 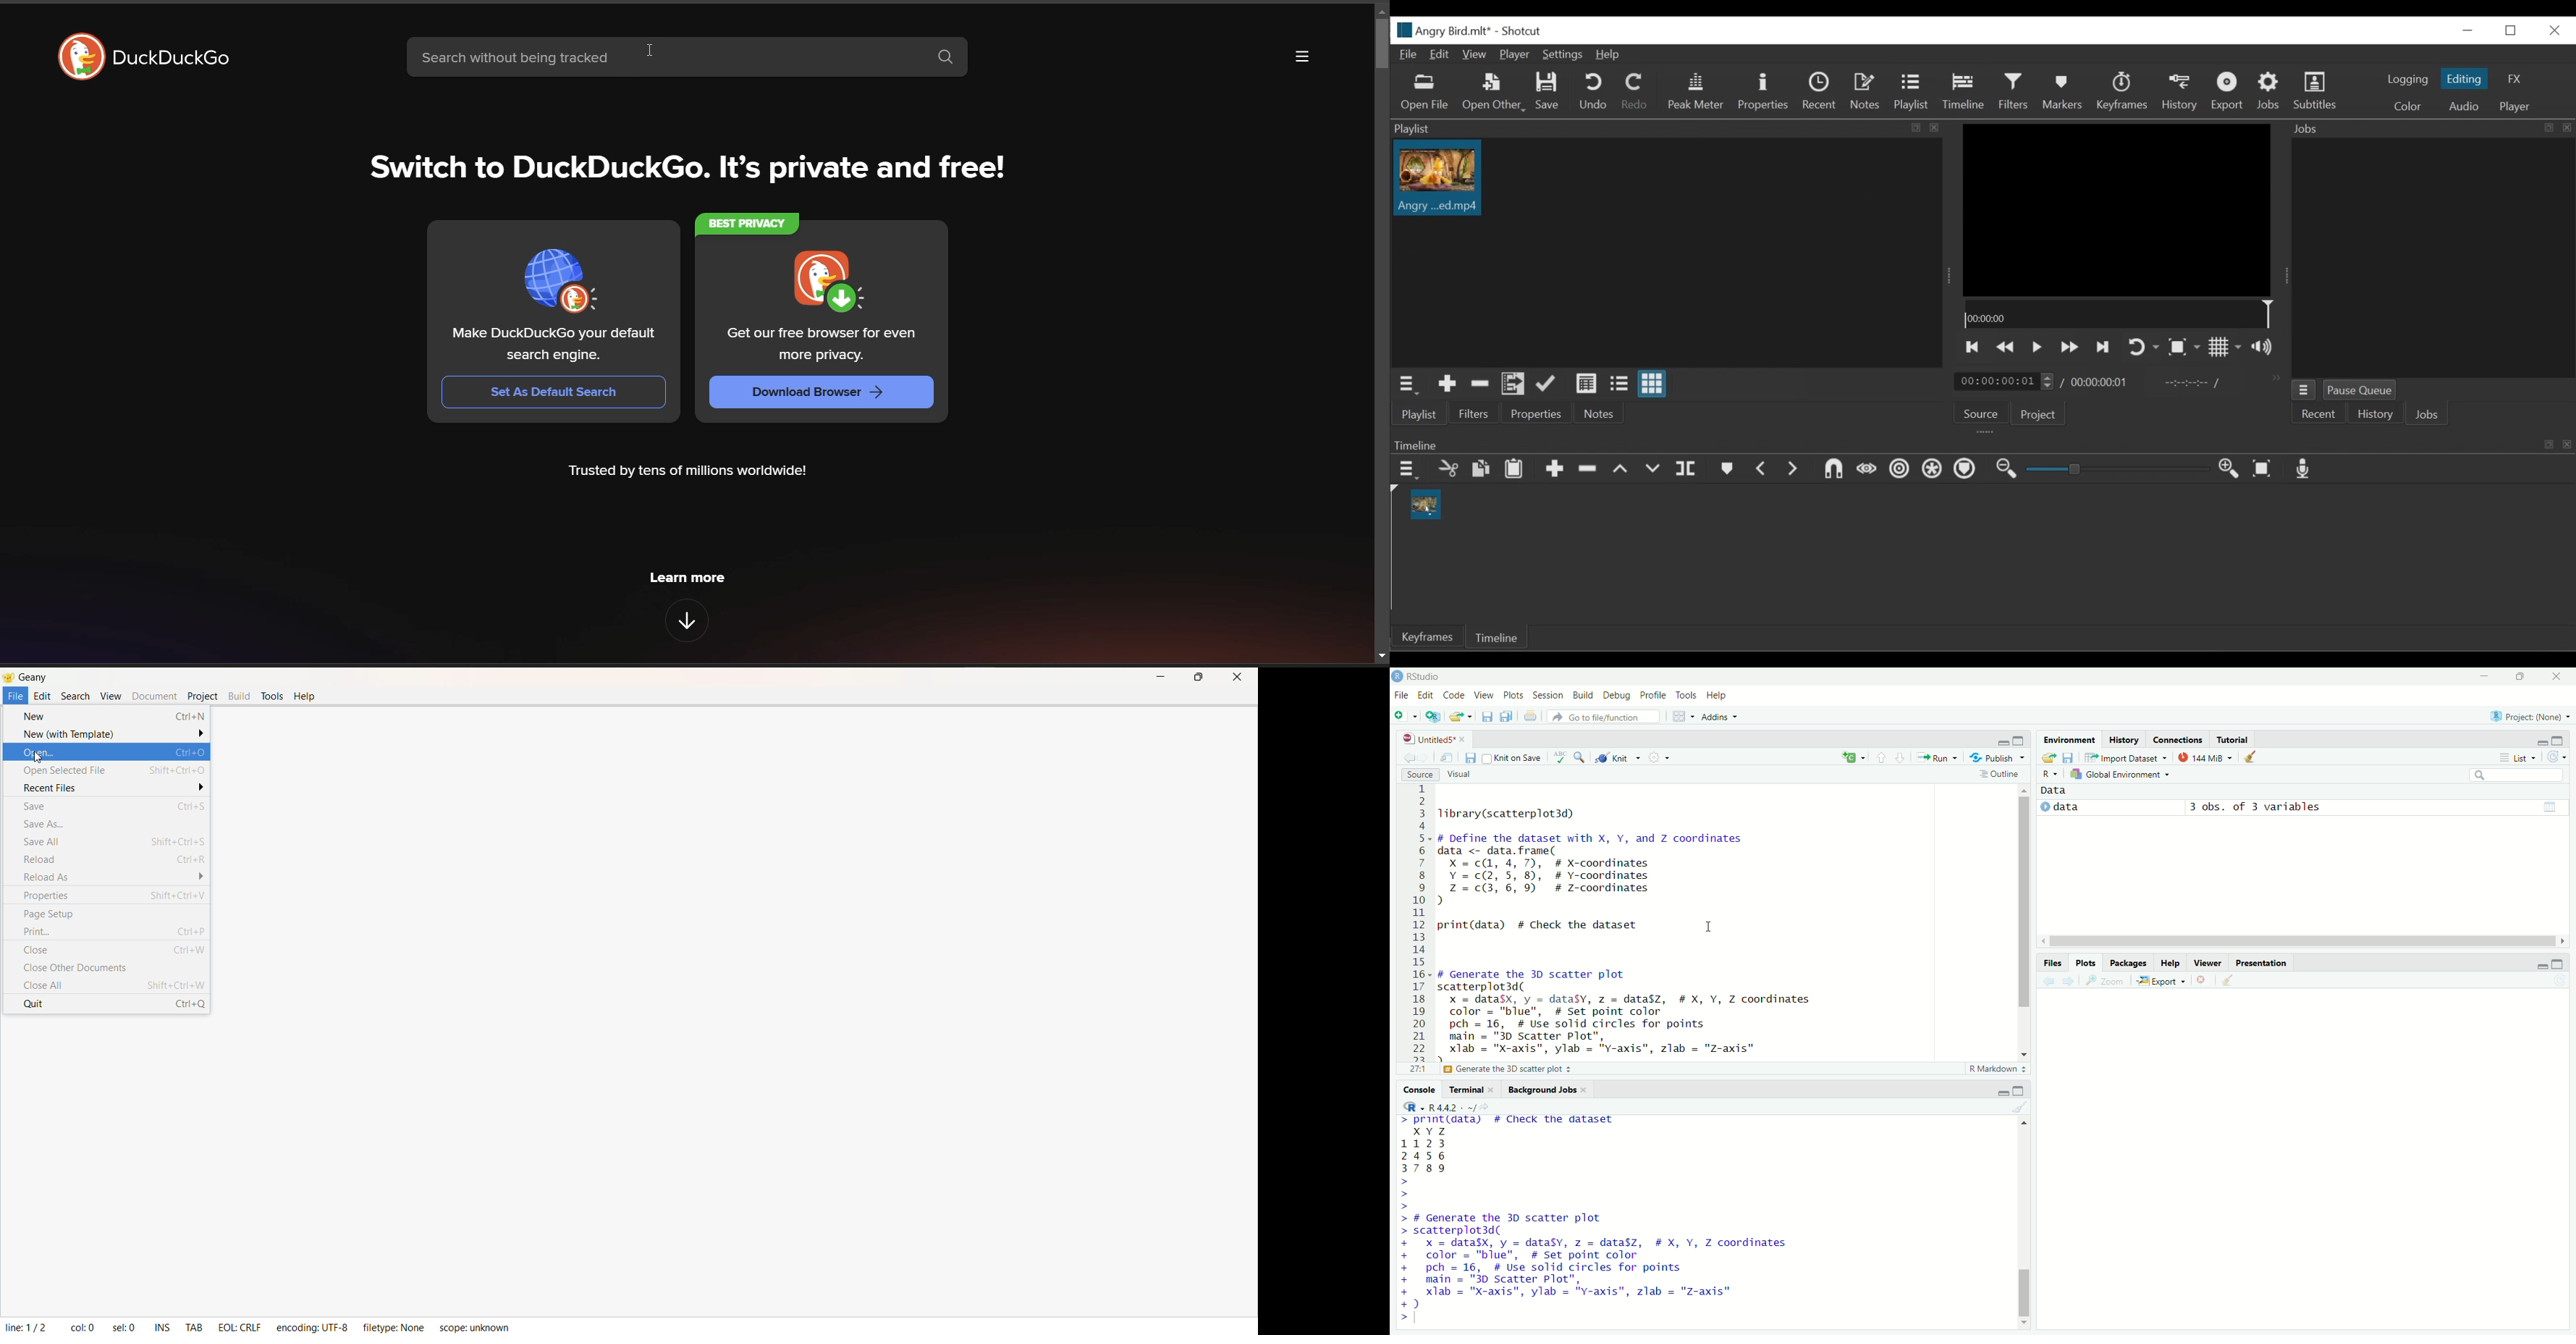 What do you see at coordinates (2210, 961) in the screenshot?
I see `Viewer` at bounding box center [2210, 961].